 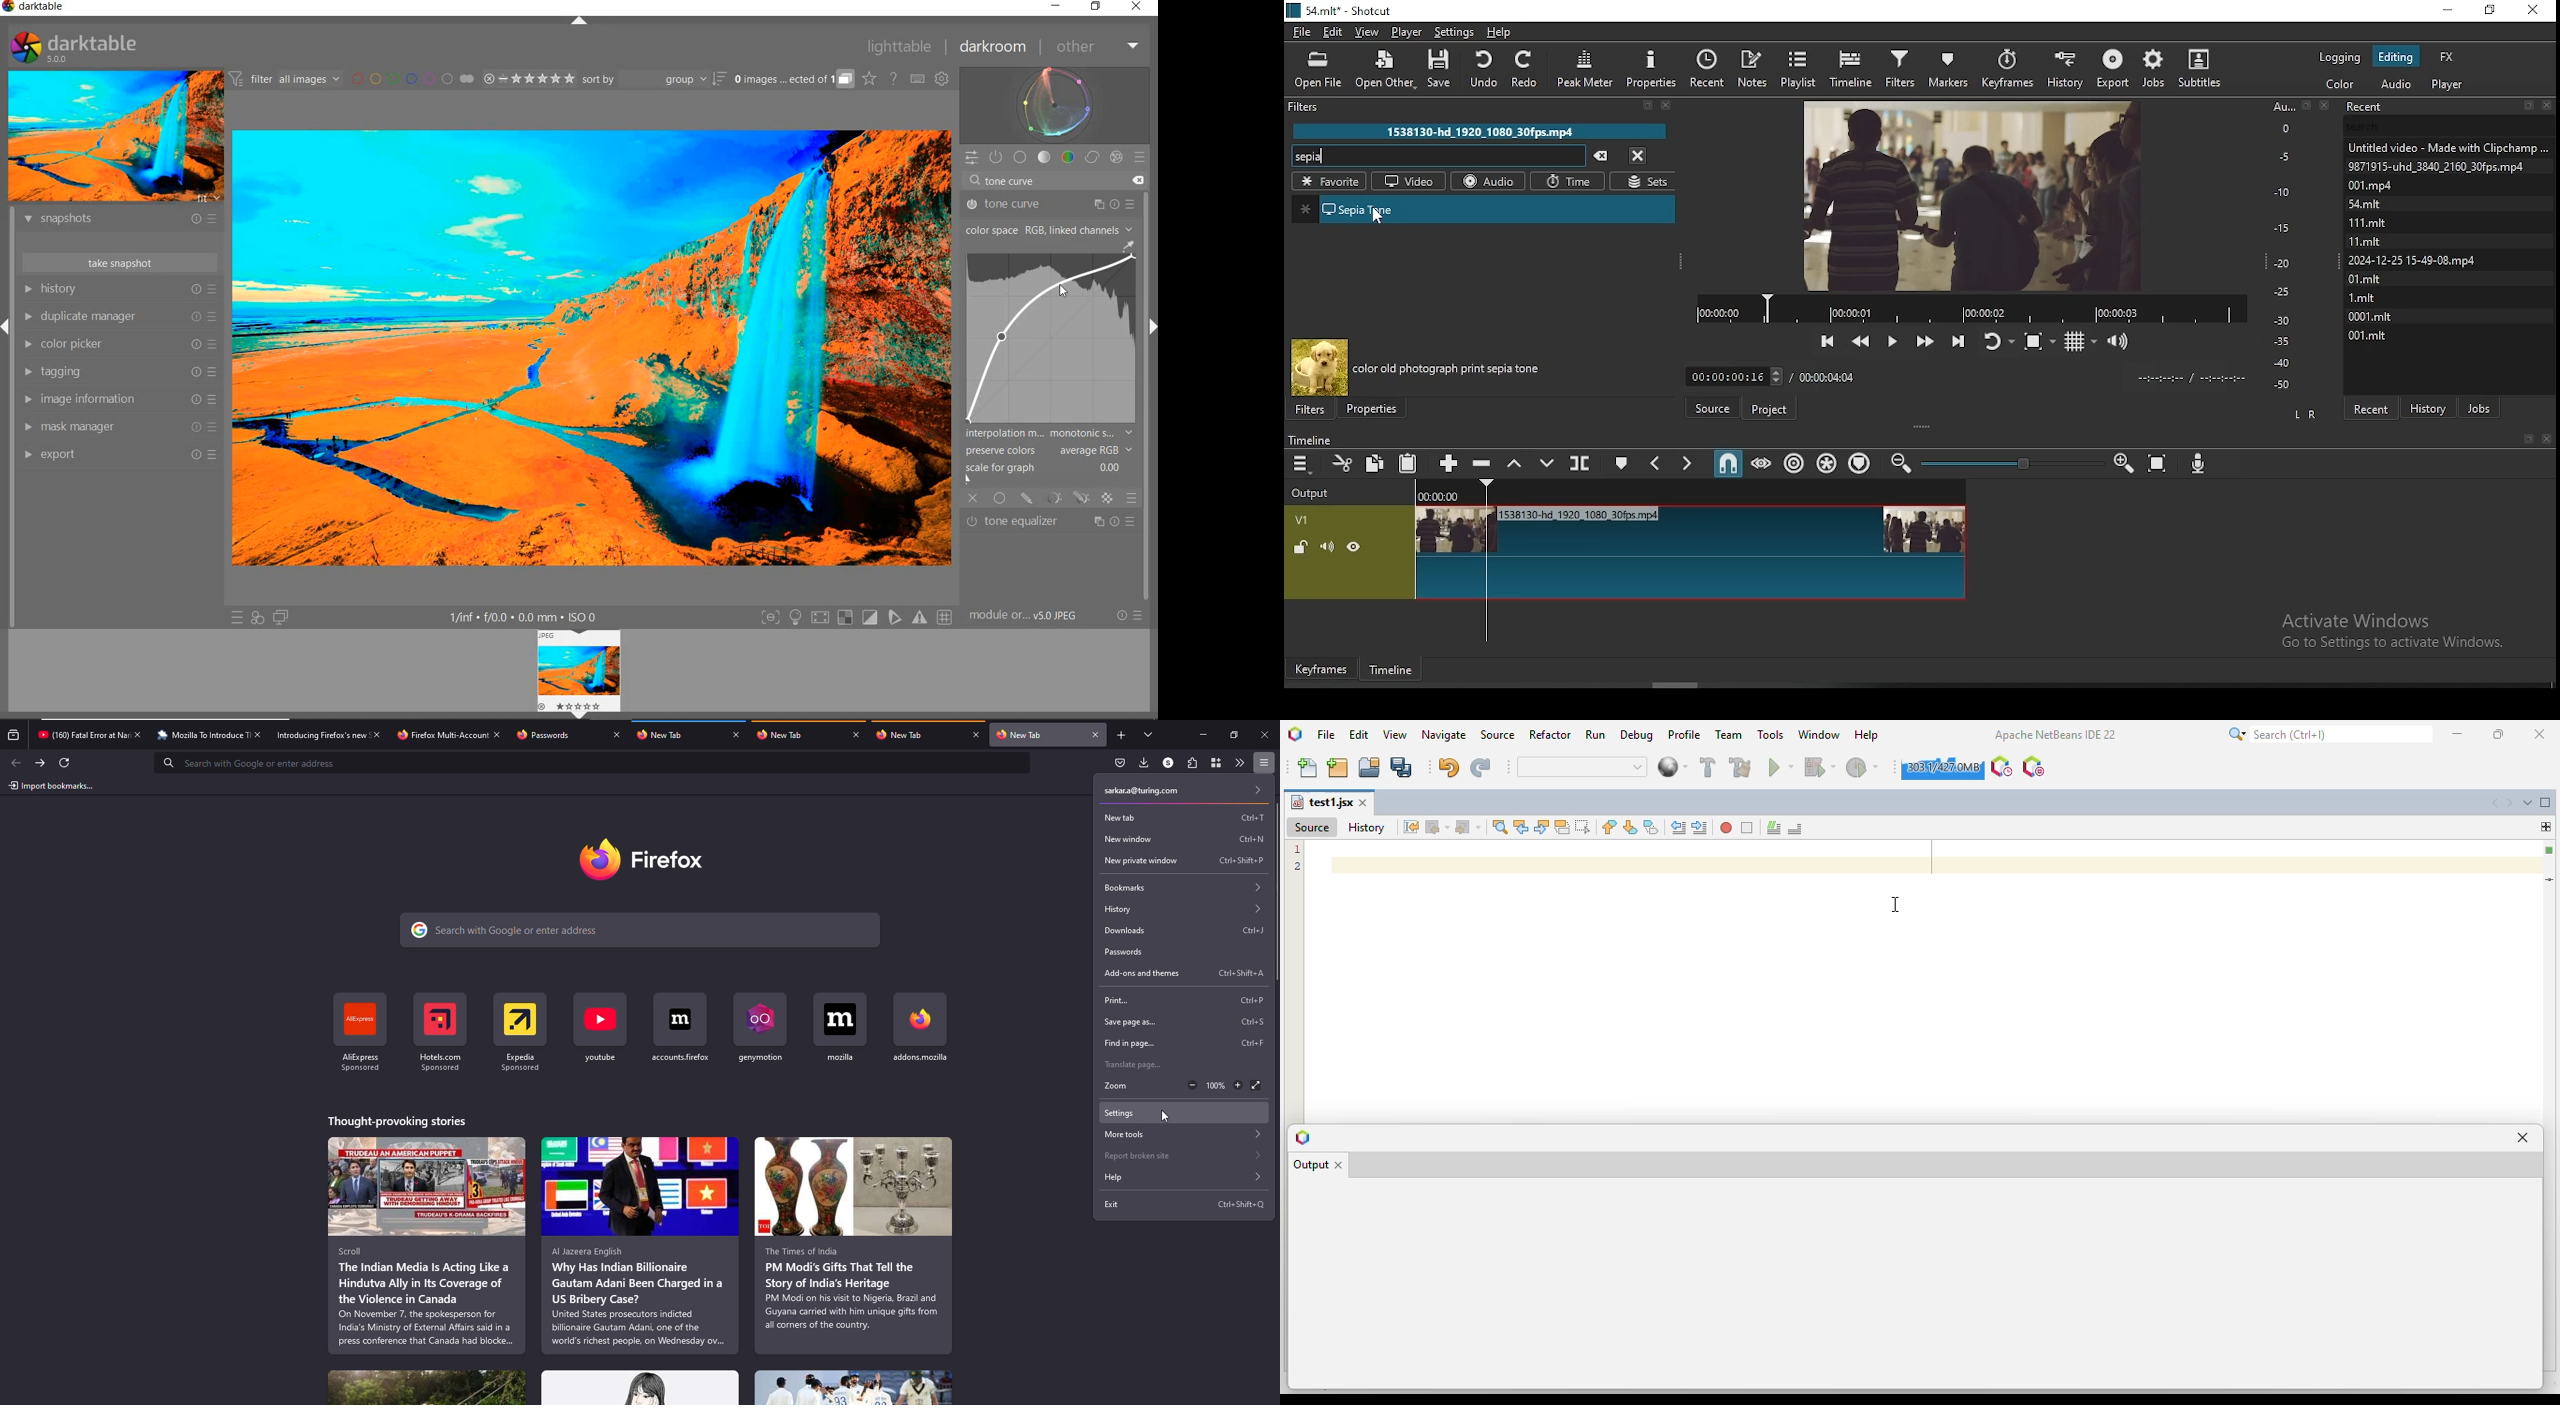 What do you see at coordinates (1302, 32) in the screenshot?
I see `file` at bounding box center [1302, 32].